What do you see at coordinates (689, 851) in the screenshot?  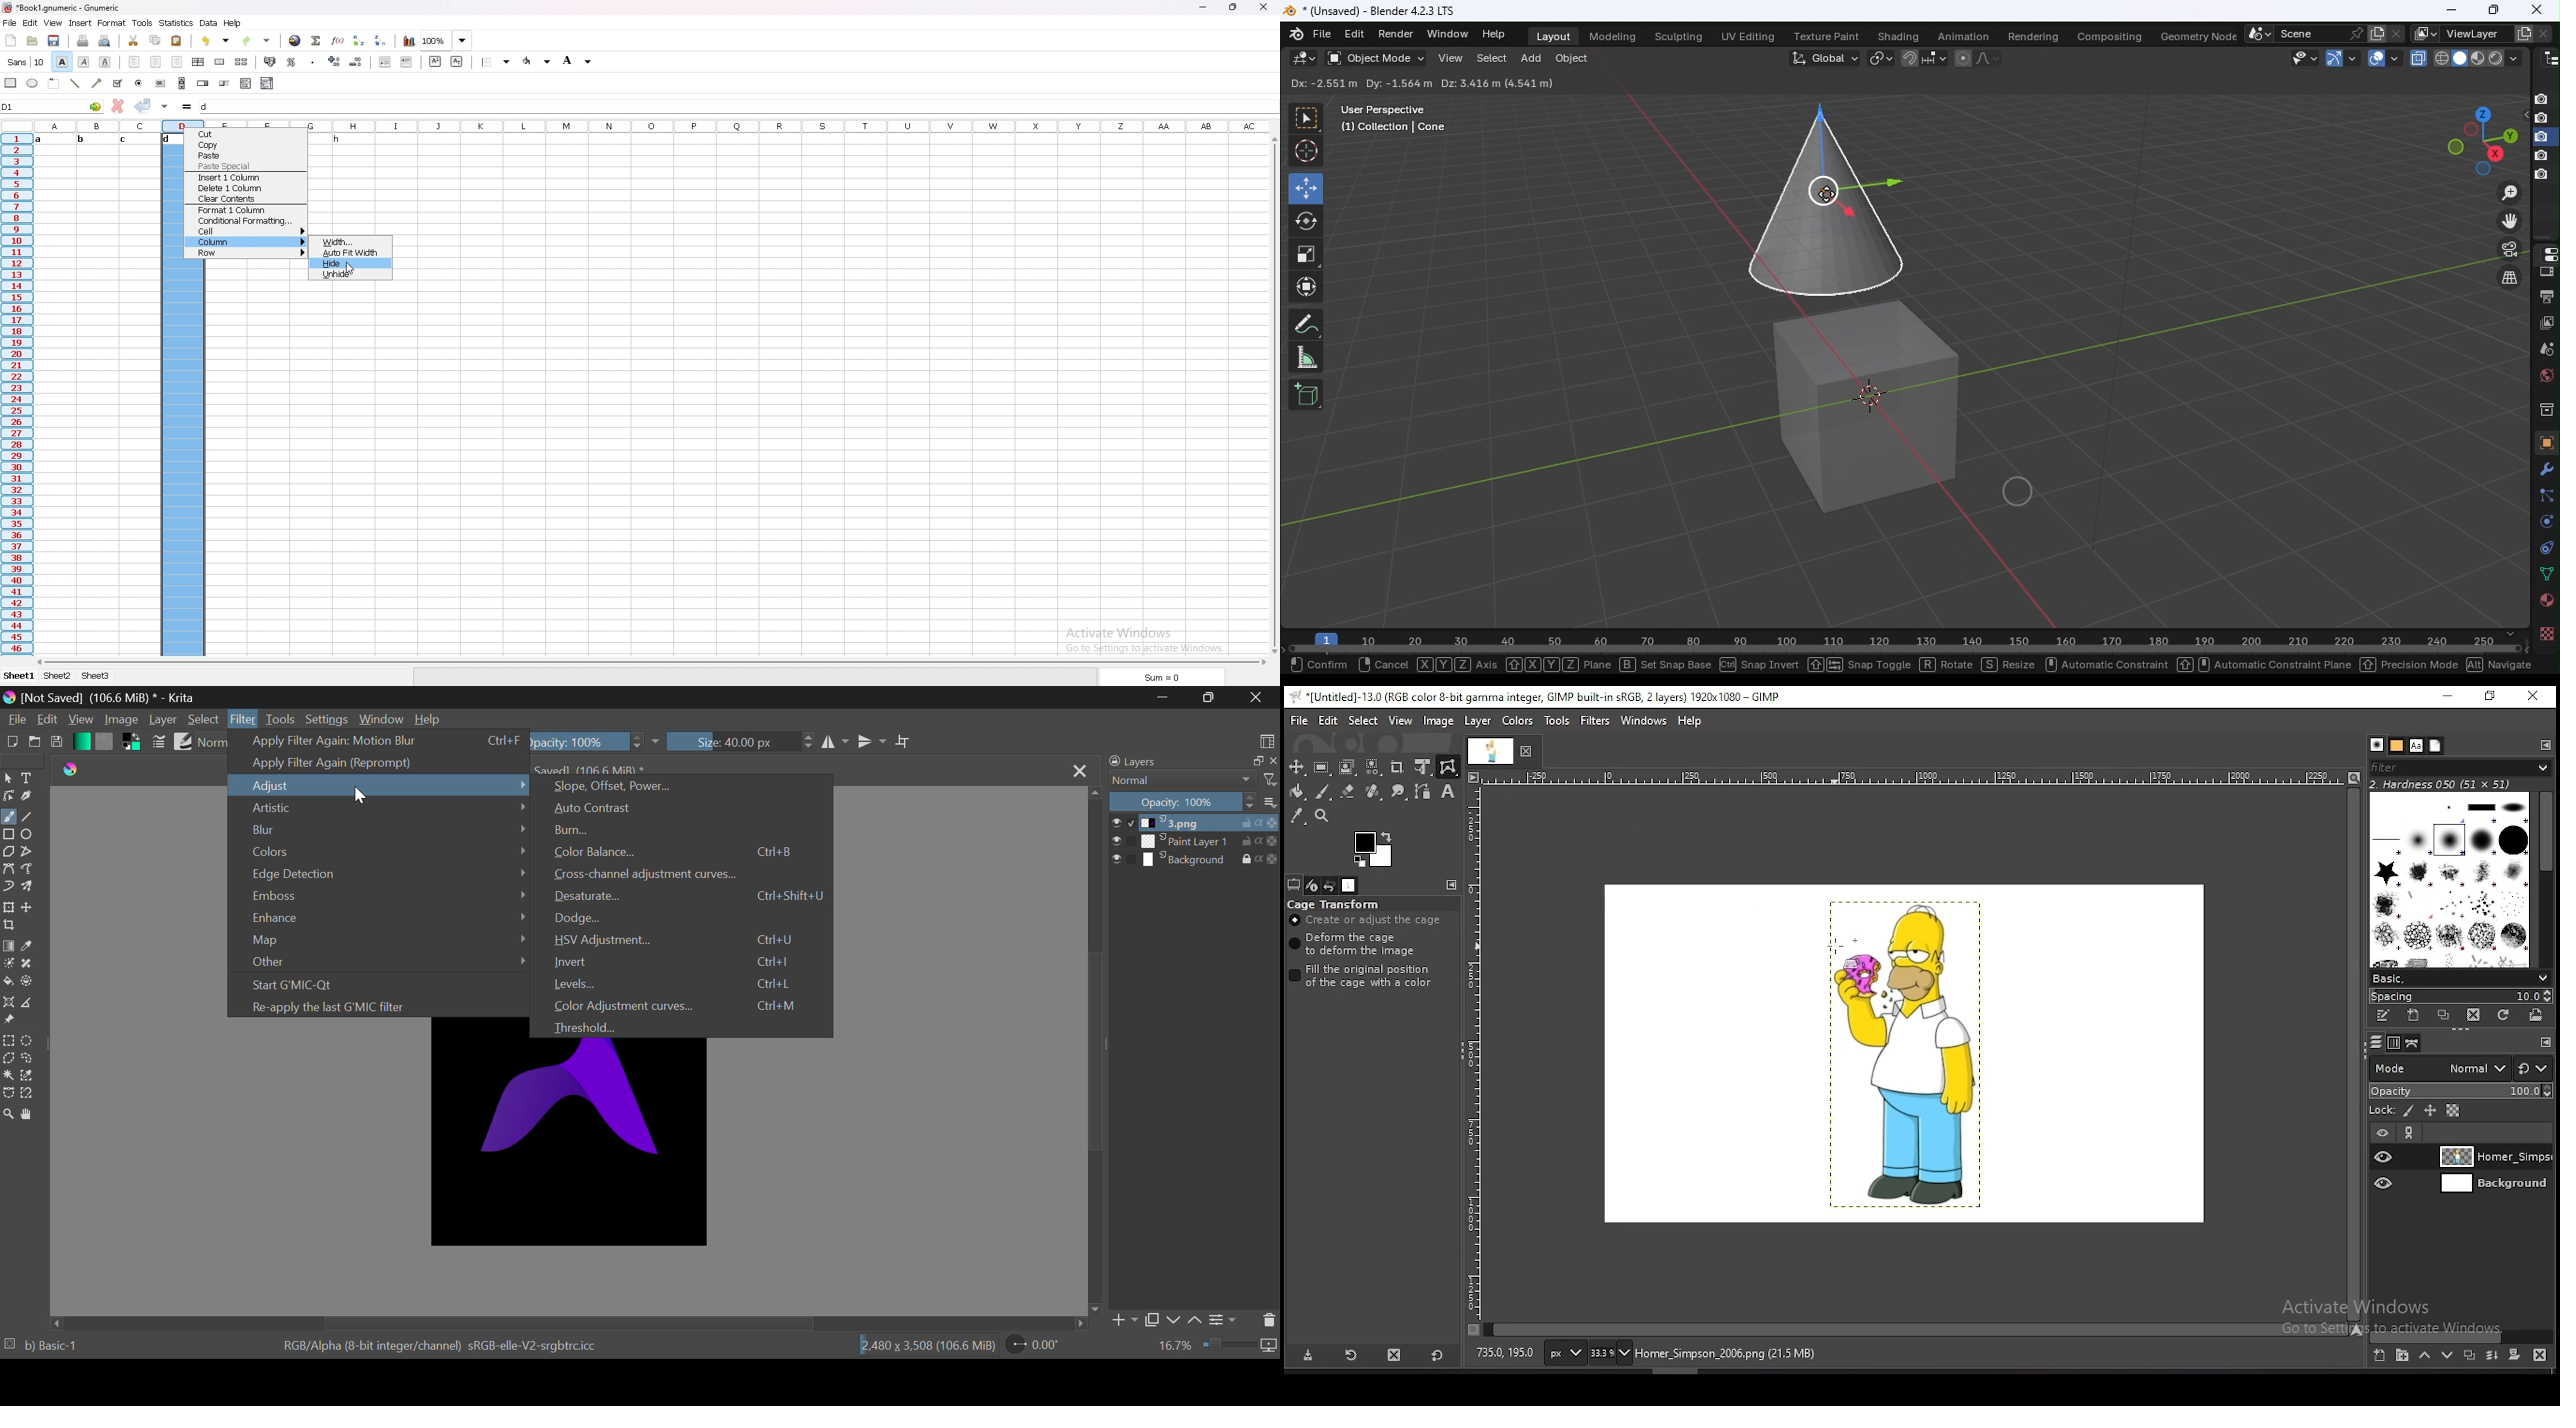 I see `Color Balance` at bounding box center [689, 851].